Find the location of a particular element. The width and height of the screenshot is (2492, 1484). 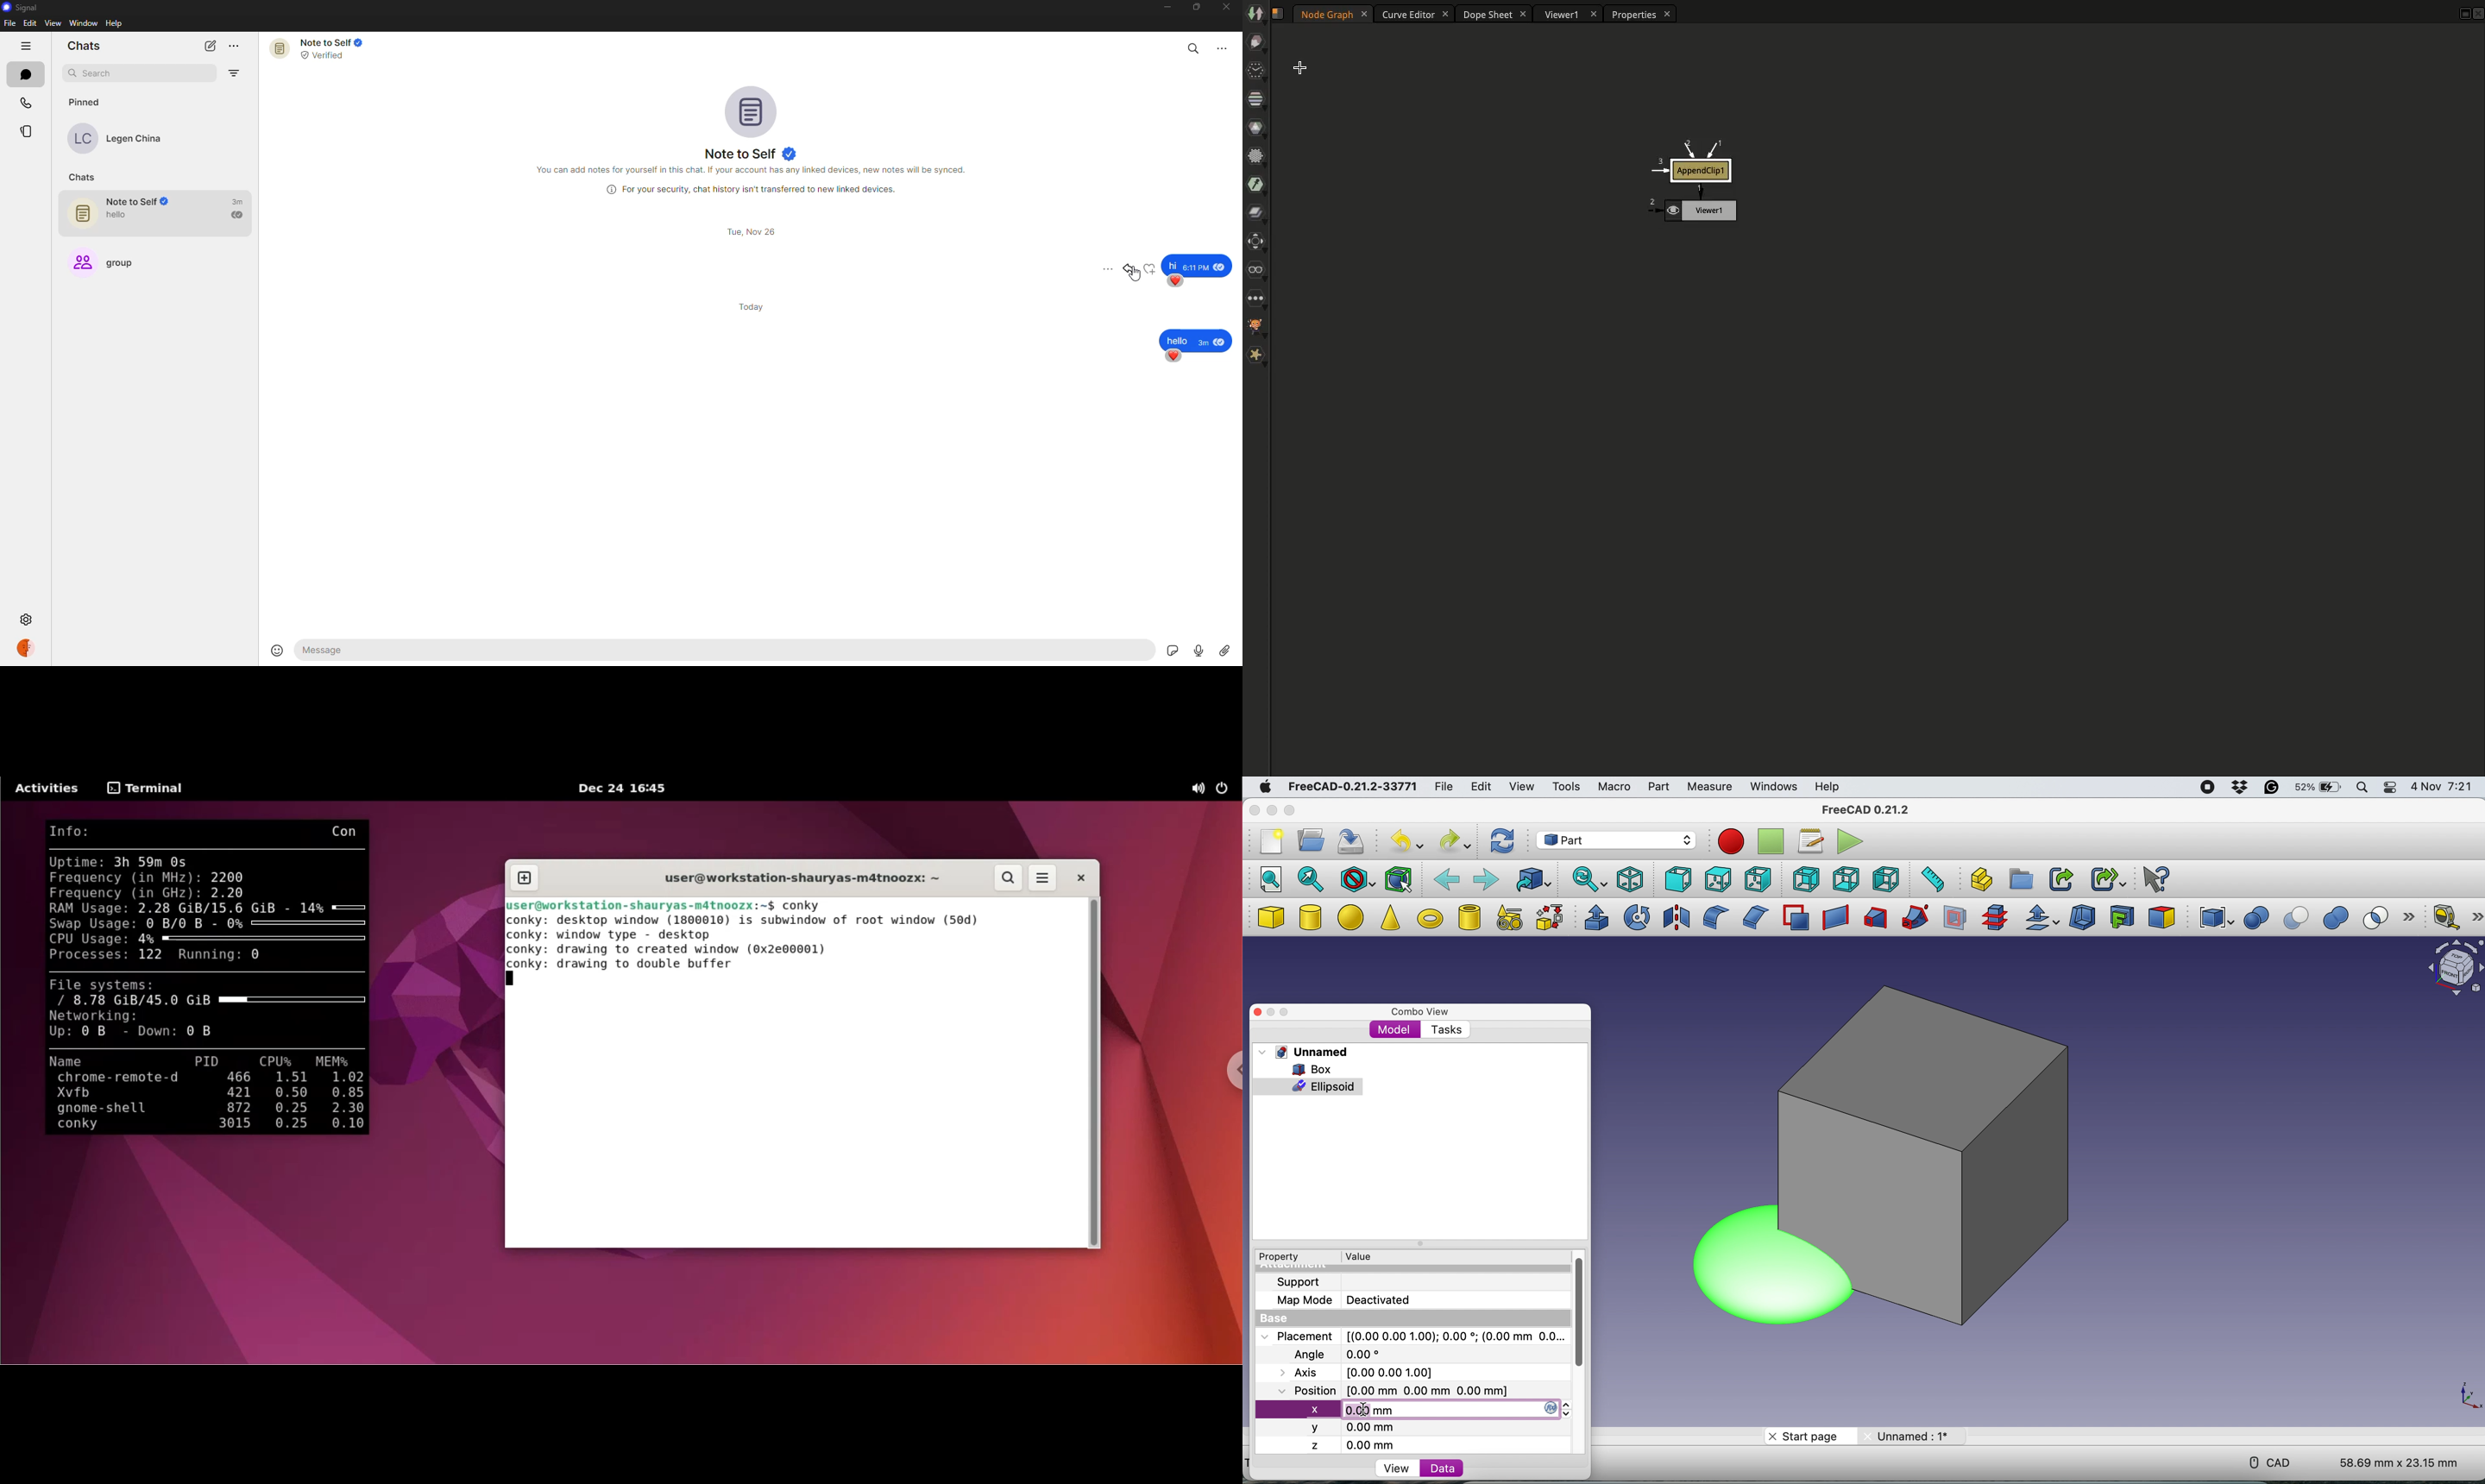

day is located at coordinates (756, 306).